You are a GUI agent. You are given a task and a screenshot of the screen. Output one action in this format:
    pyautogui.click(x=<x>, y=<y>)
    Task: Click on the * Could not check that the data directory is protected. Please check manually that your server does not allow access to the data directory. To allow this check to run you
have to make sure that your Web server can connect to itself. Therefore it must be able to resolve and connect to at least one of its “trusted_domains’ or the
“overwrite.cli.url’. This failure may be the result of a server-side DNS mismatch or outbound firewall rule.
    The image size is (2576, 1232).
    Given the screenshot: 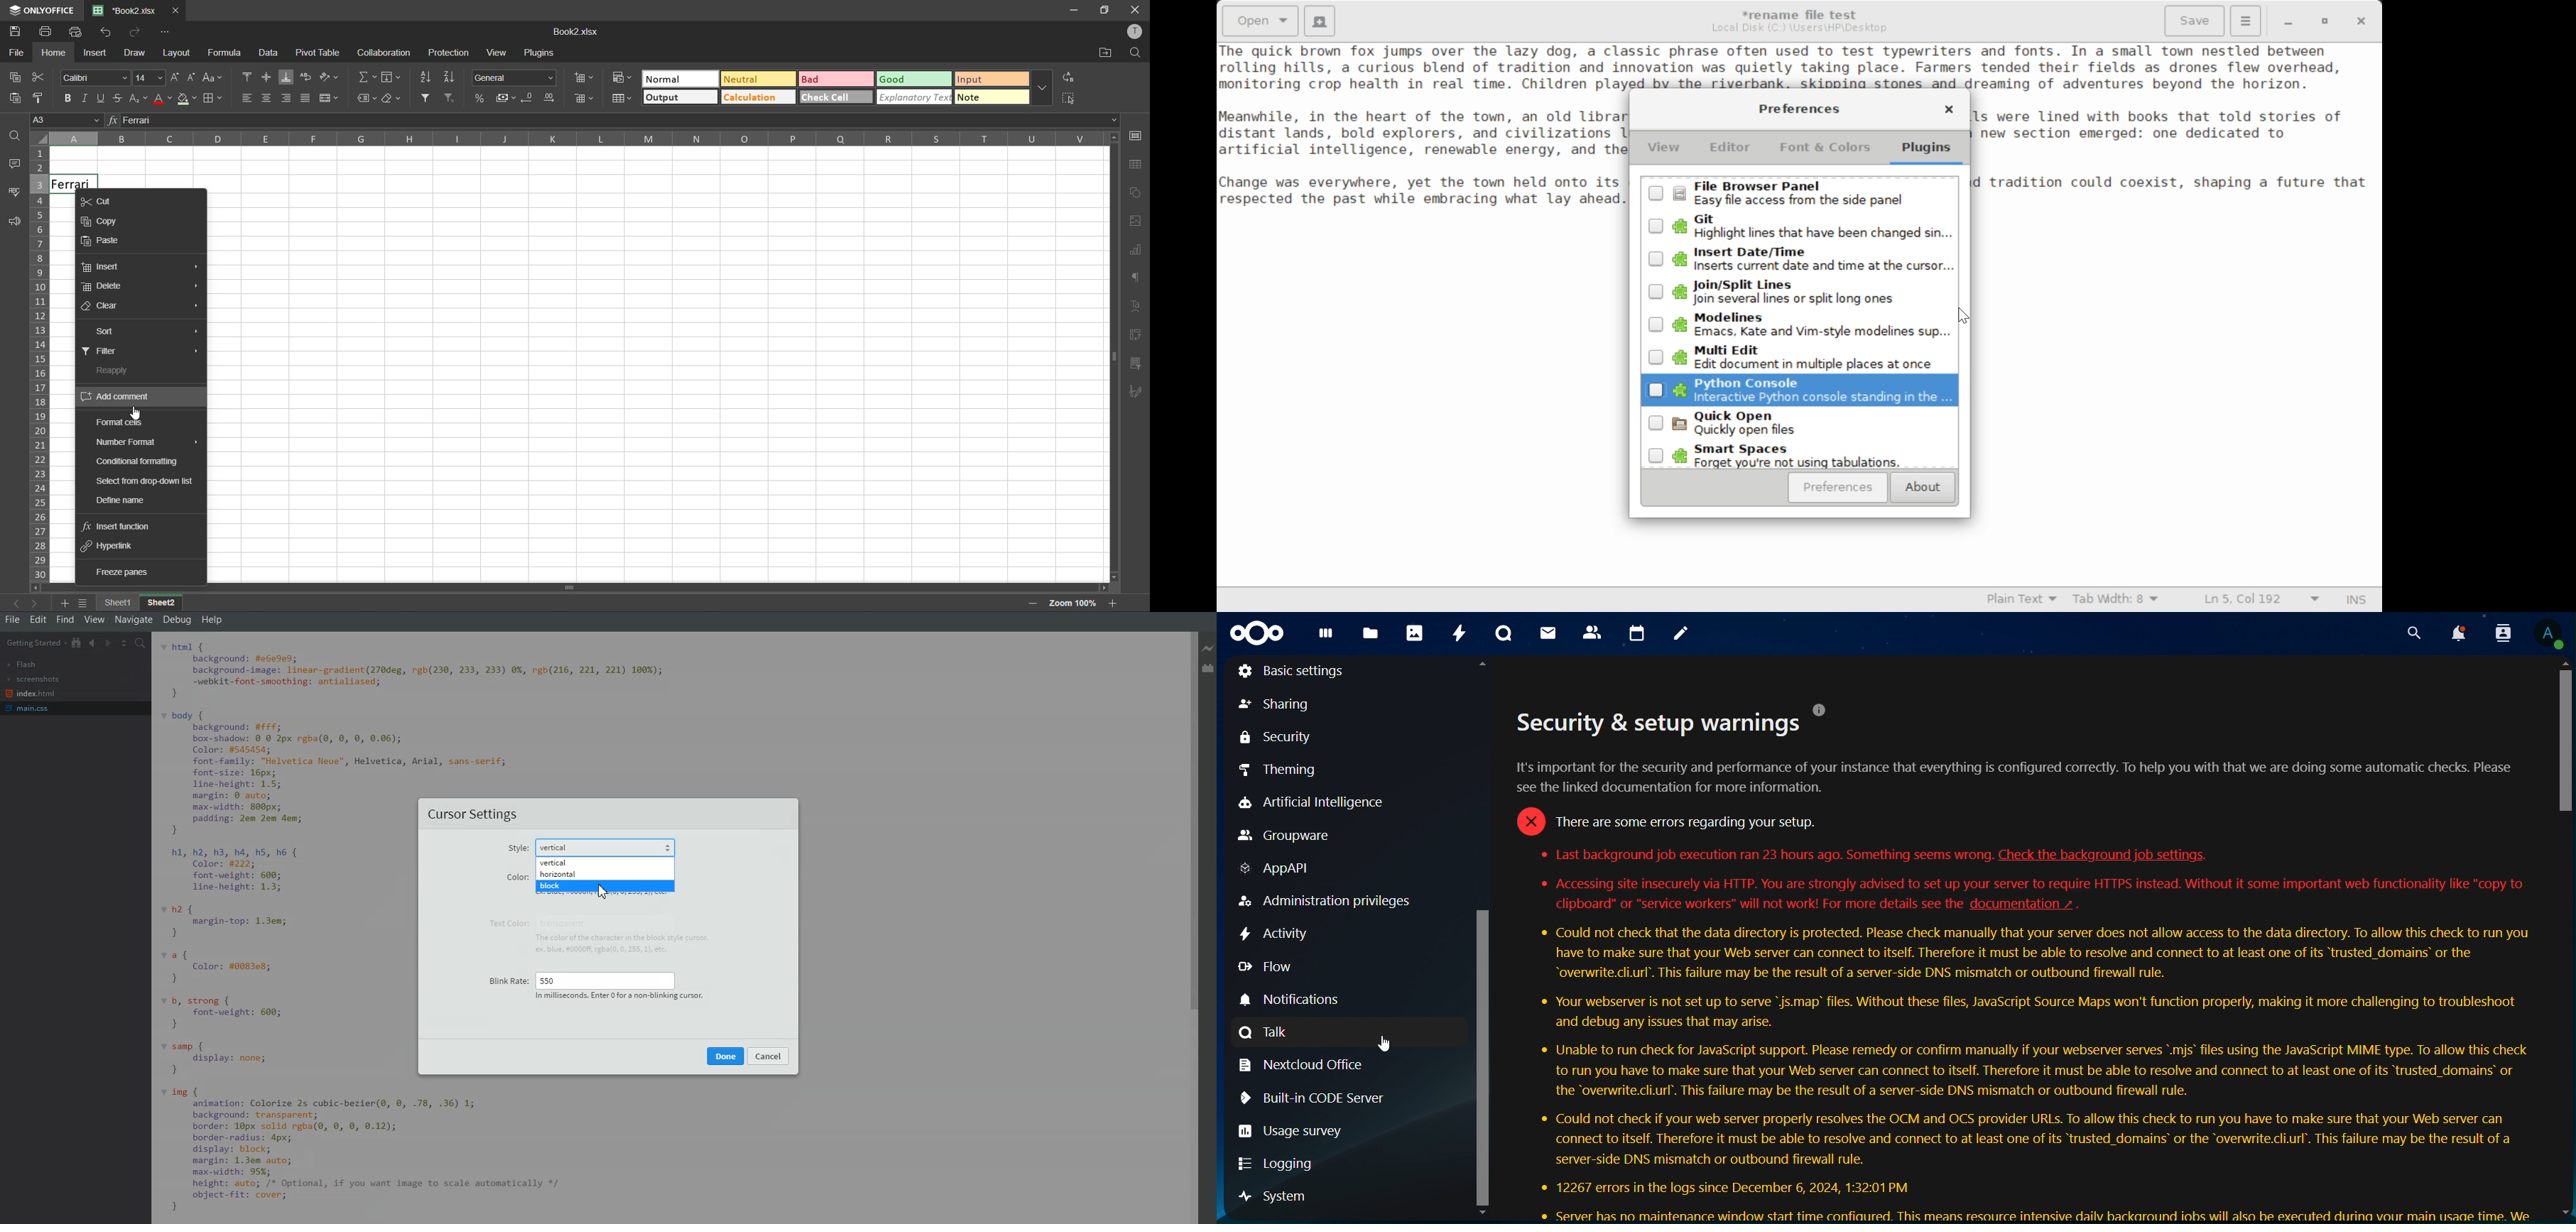 What is the action you would take?
    pyautogui.click(x=2033, y=954)
    